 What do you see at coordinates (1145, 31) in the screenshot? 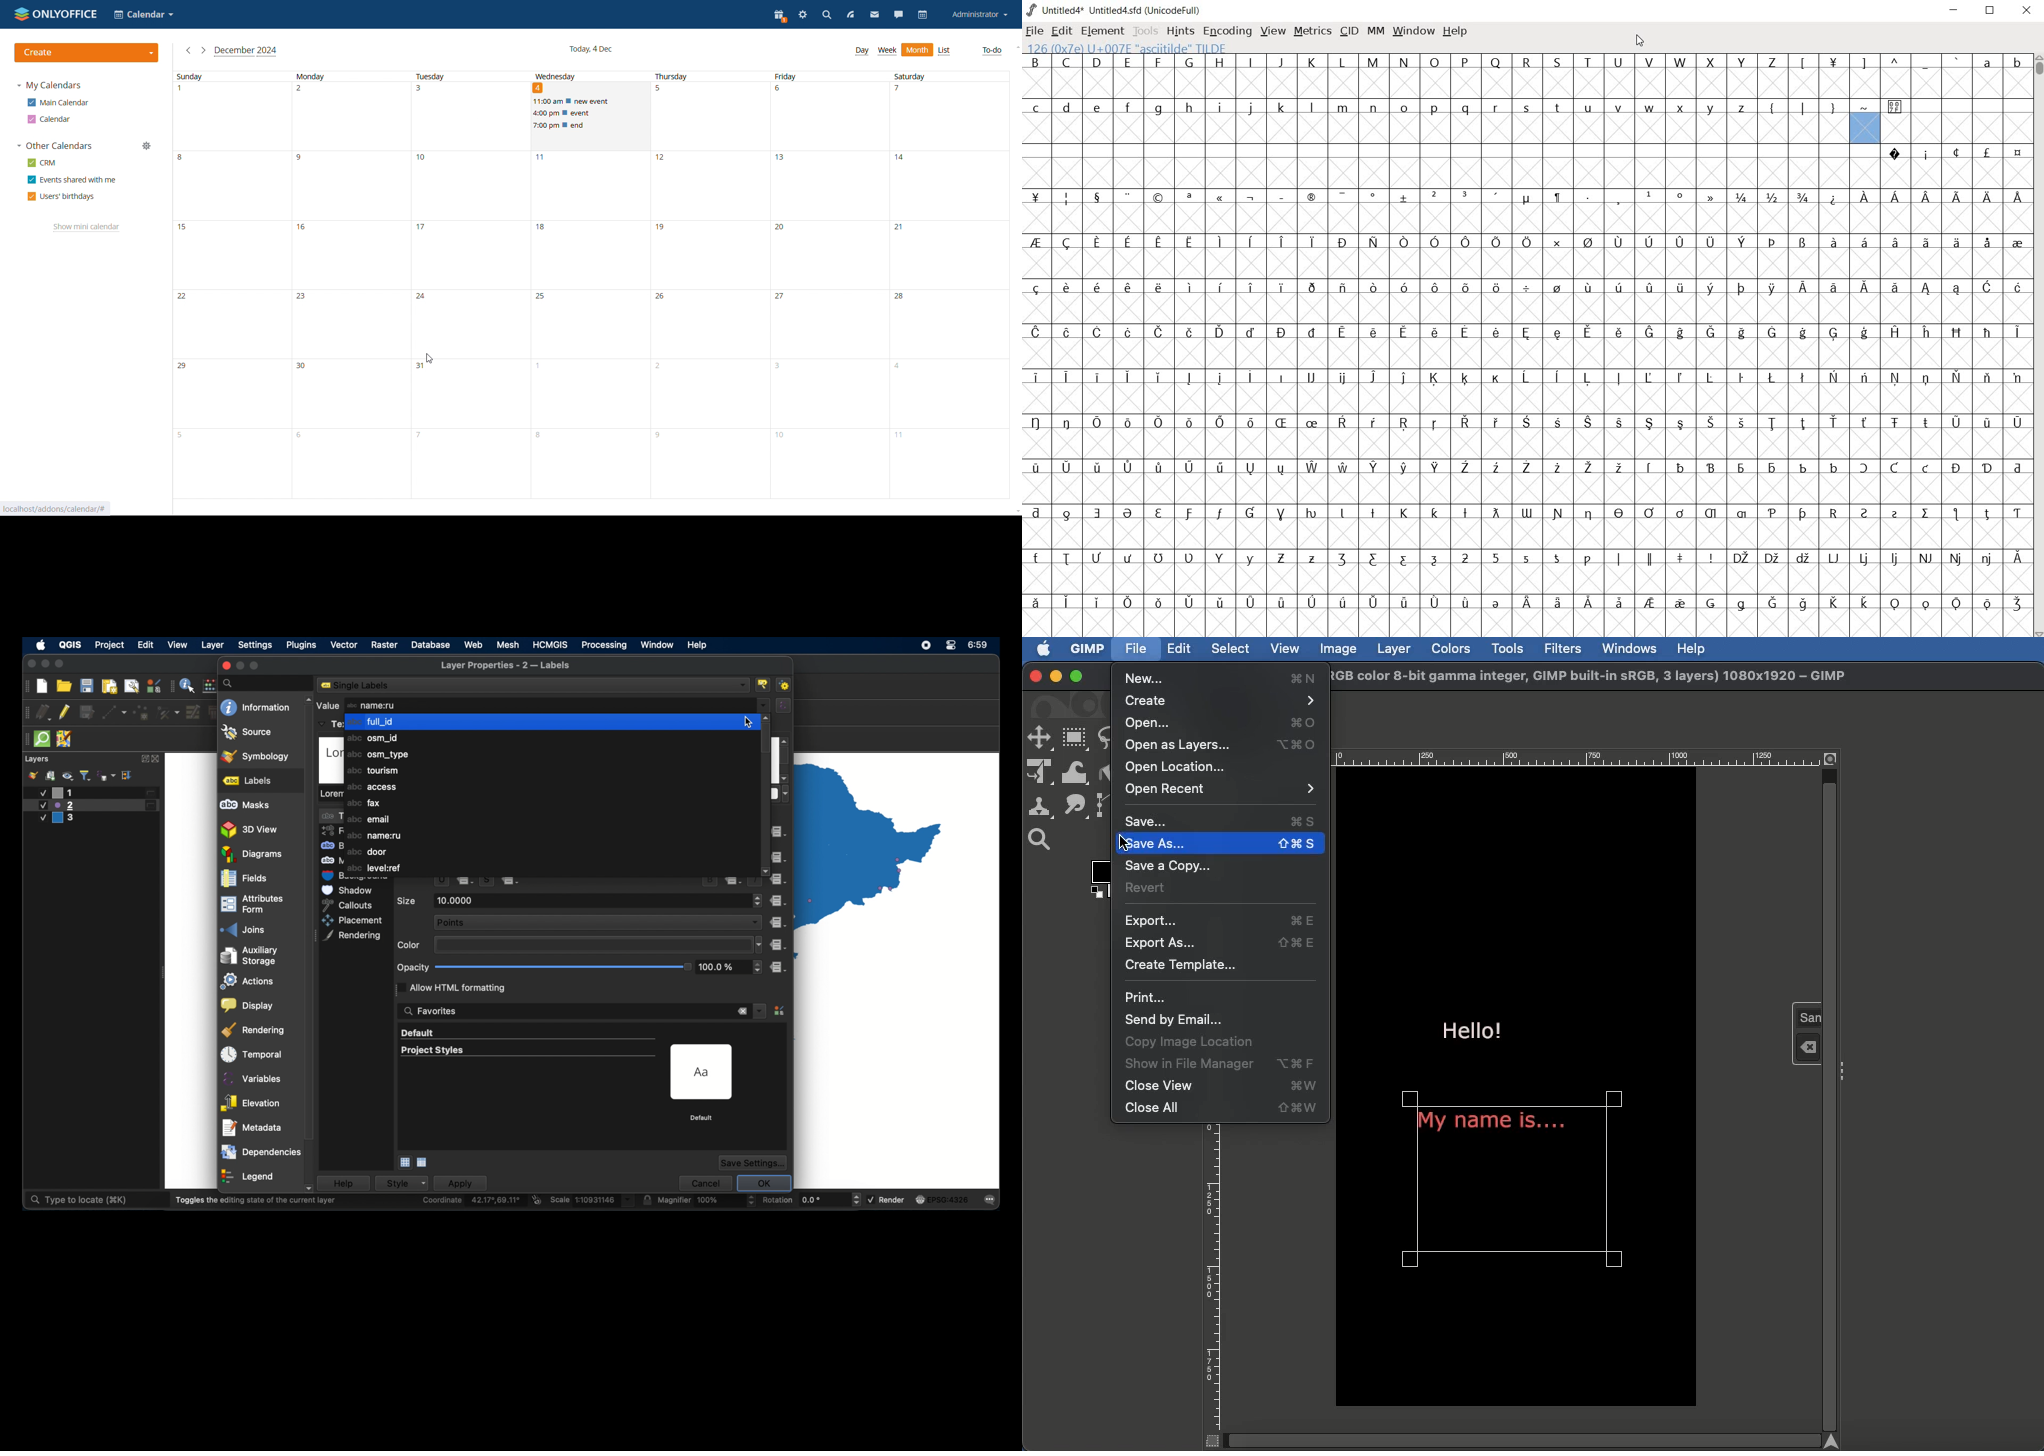
I see `TOOLS` at bounding box center [1145, 31].